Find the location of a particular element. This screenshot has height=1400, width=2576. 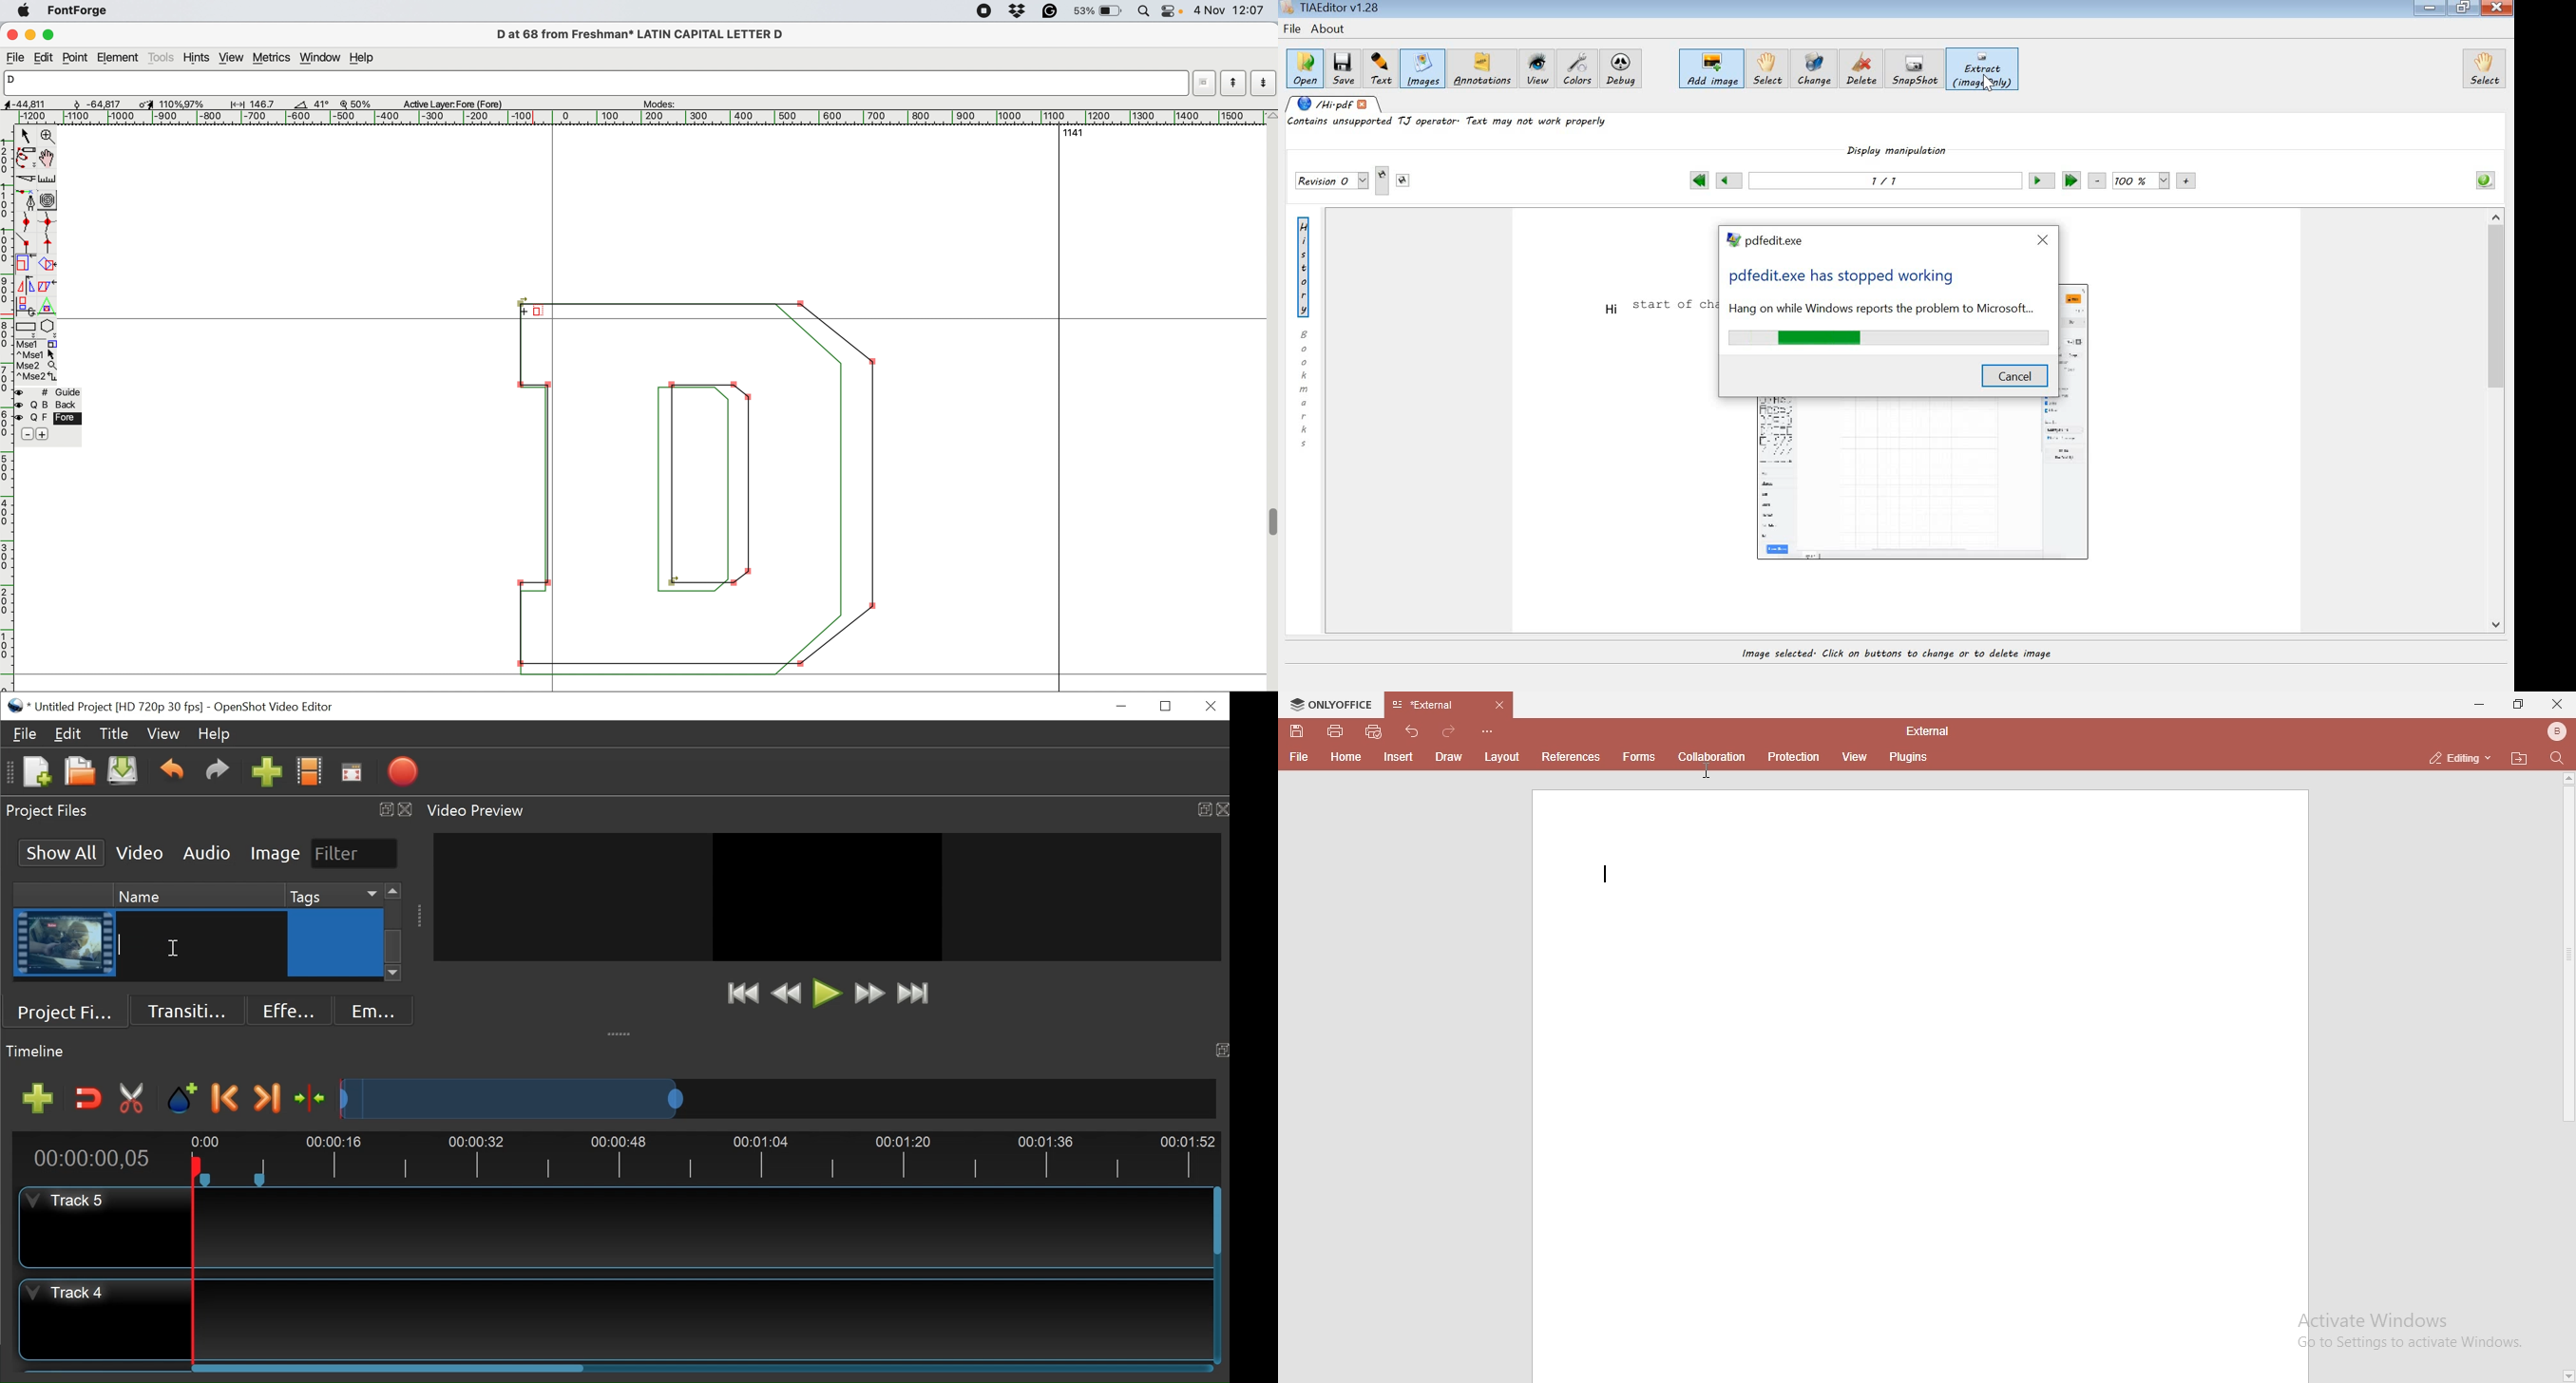

collaboration is located at coordinates (1713, 756).